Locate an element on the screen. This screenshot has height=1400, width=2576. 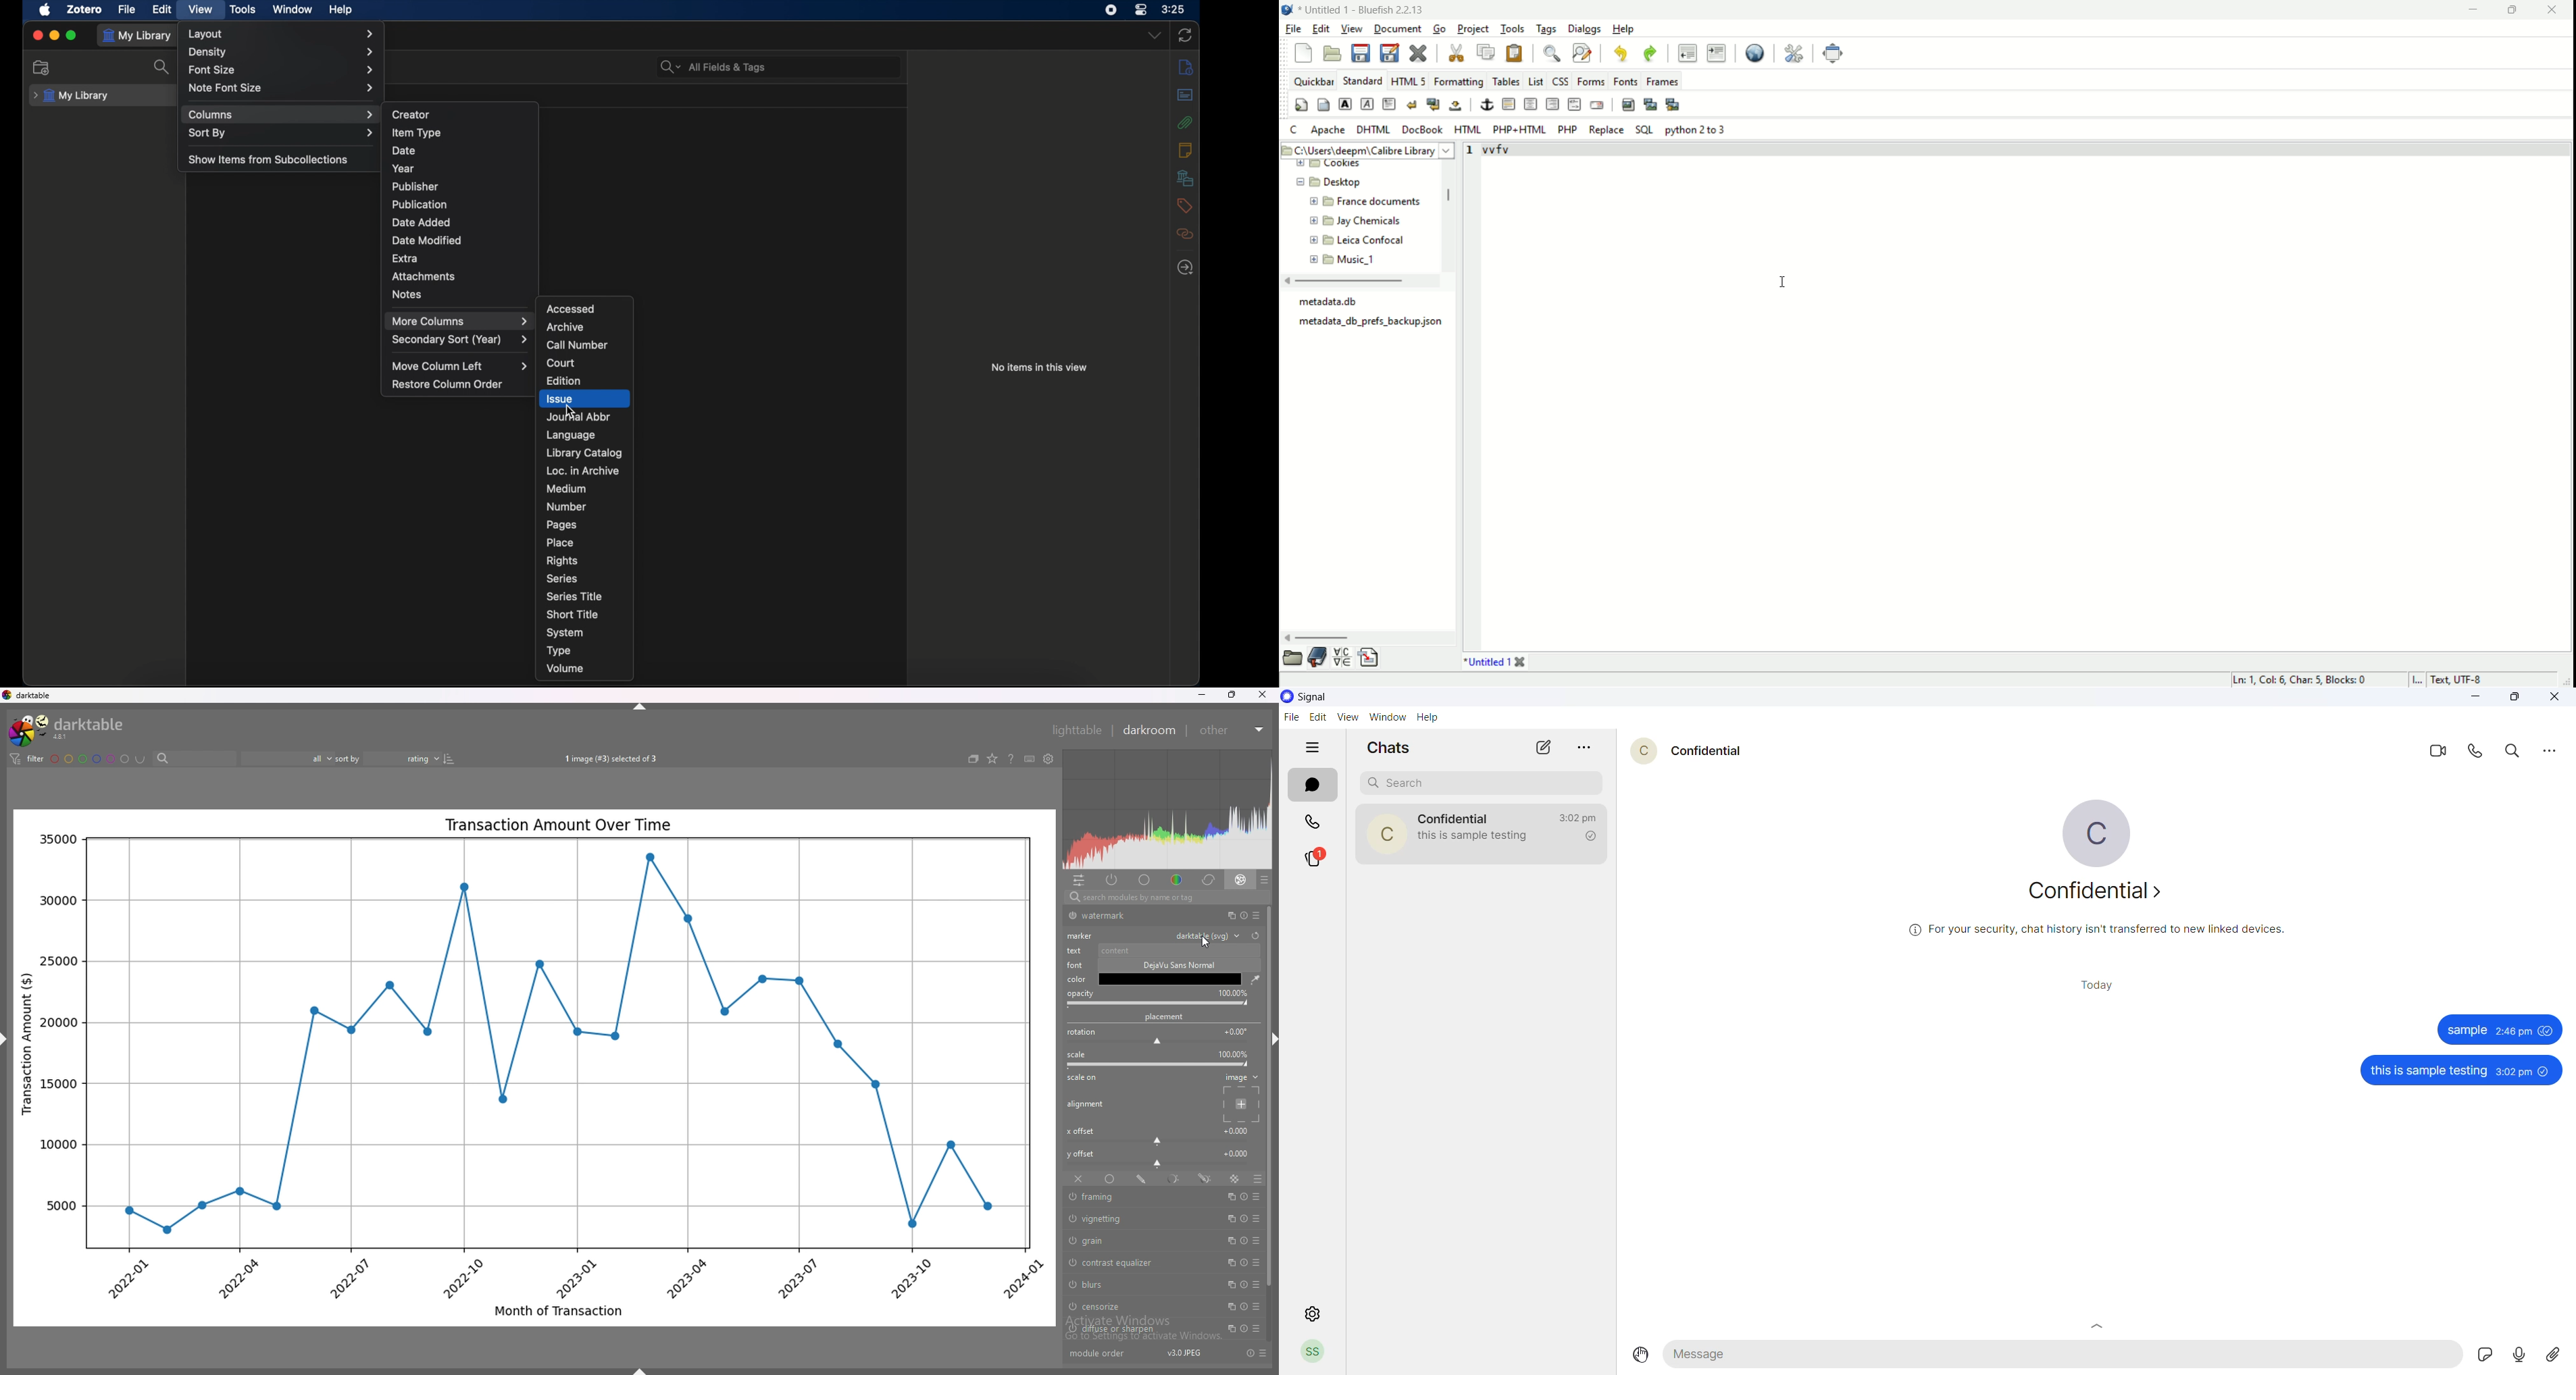
abstract is located at coordinates (1186, 94).